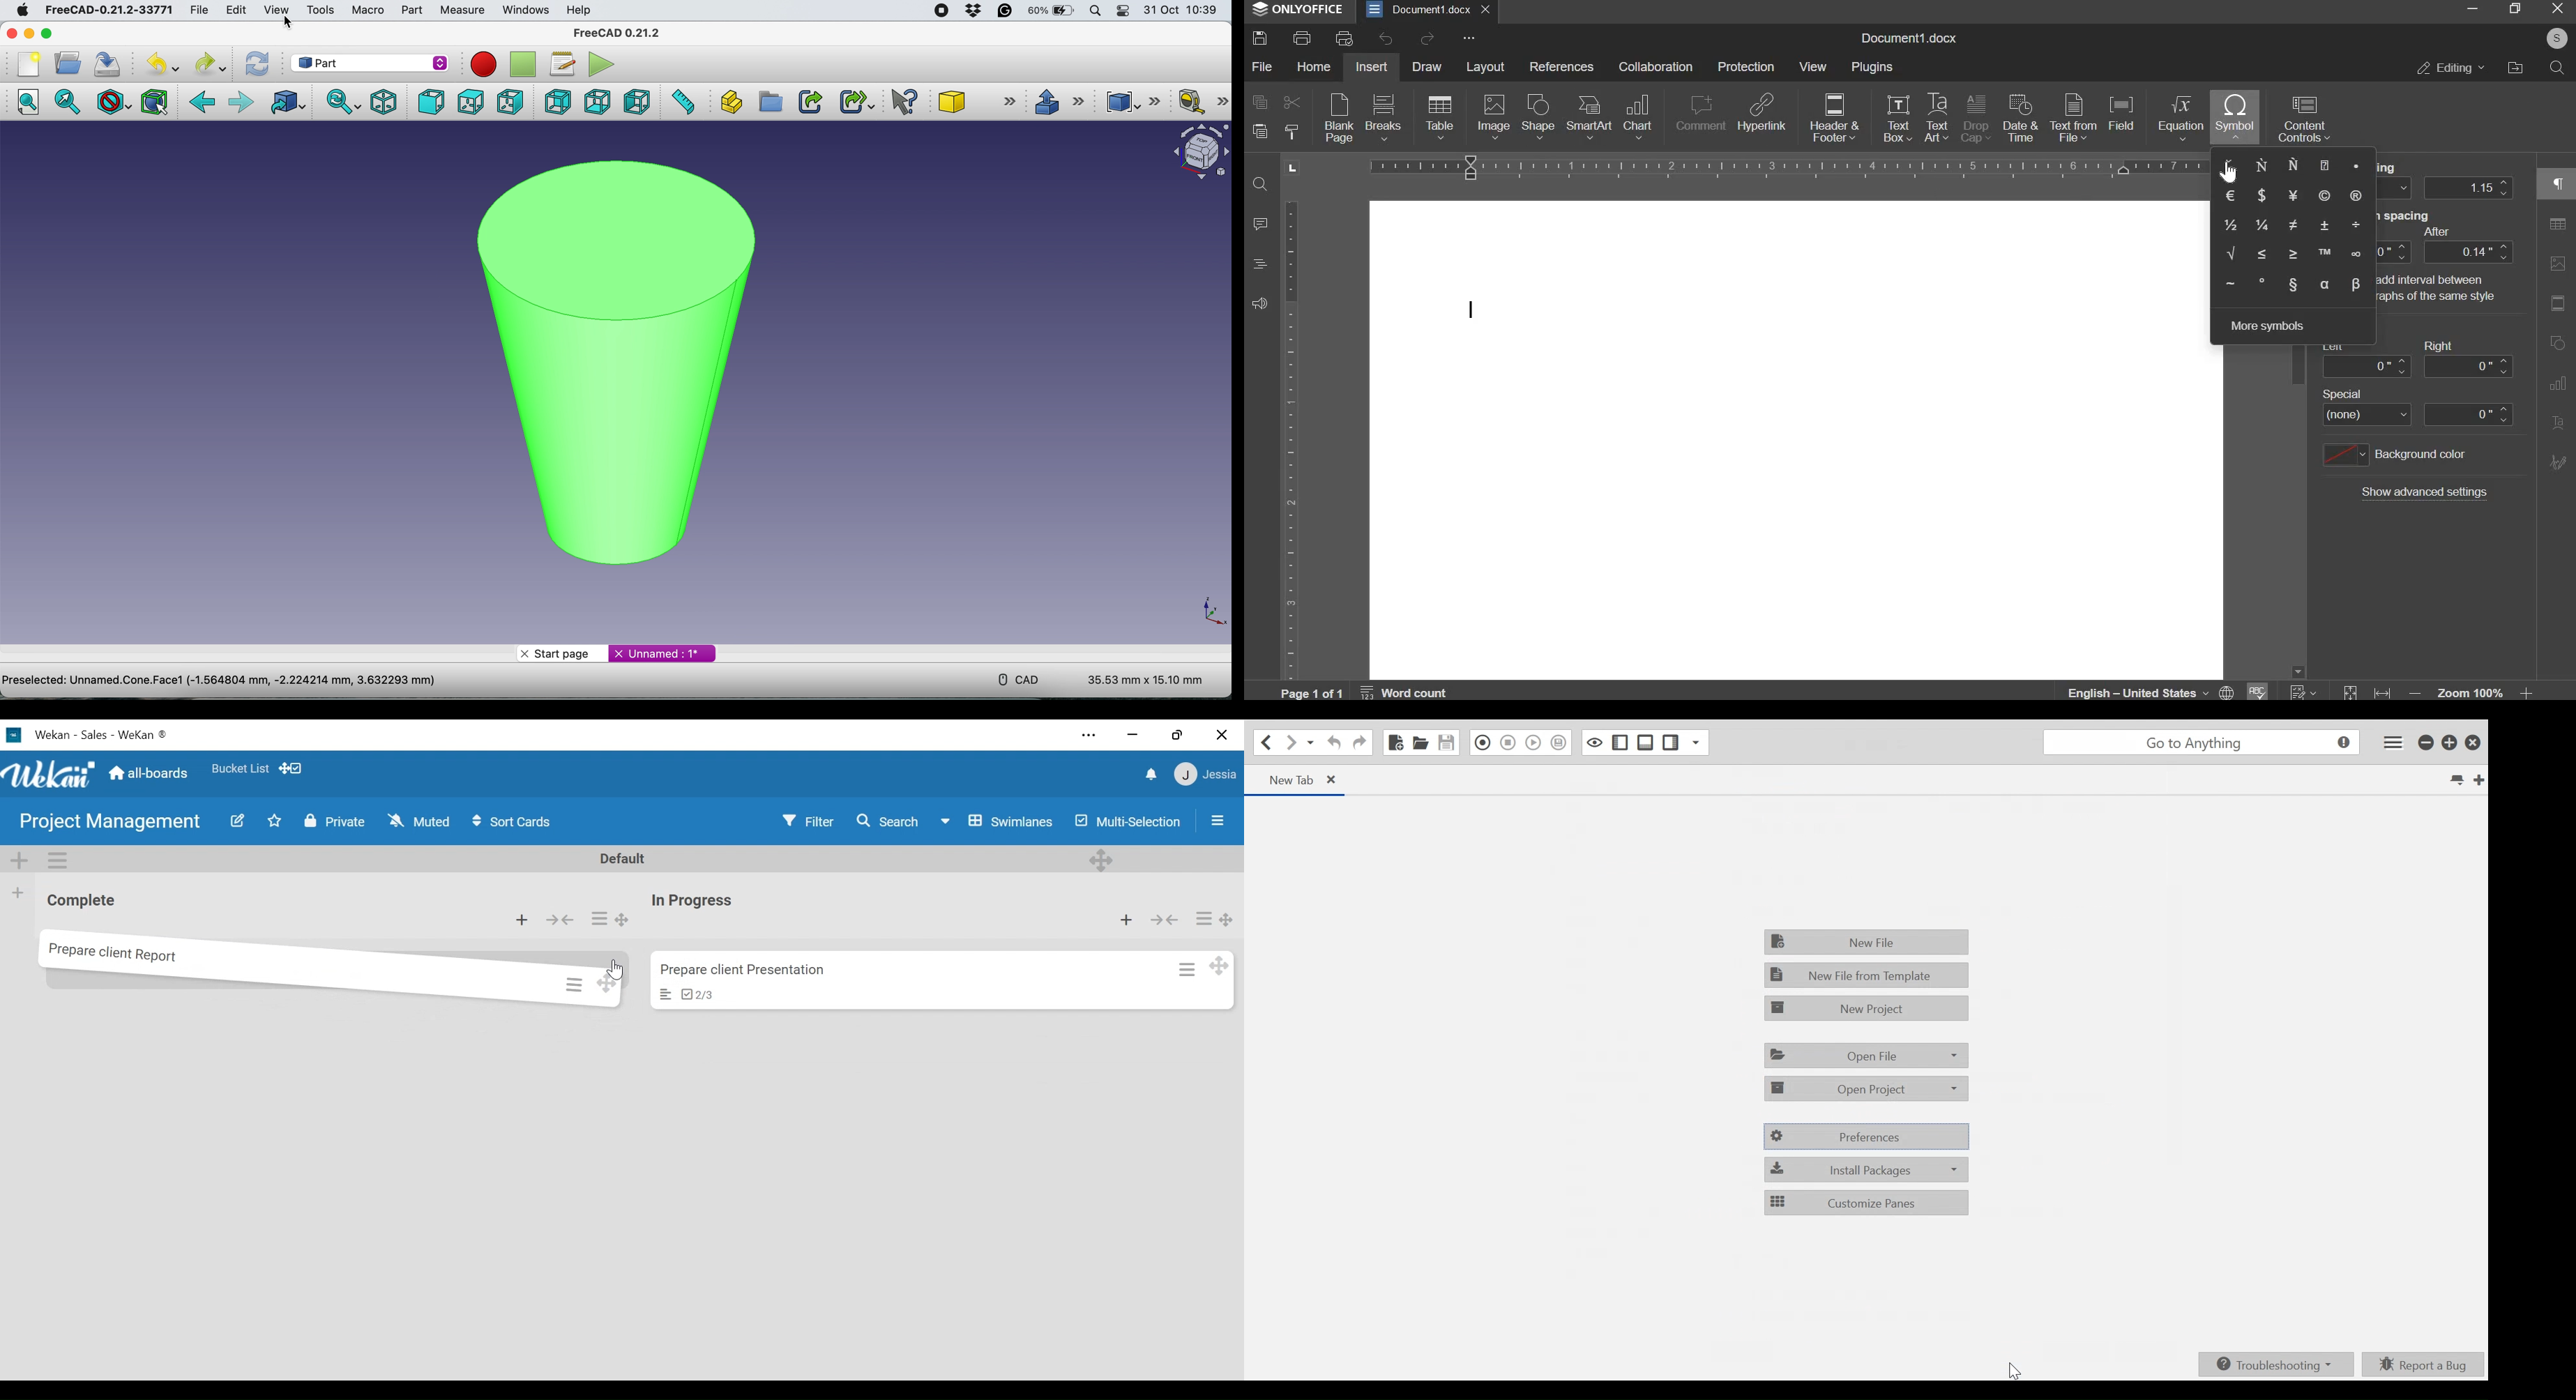 This screenshot has width=2576, height=1400. Describe the element at coordinates (1174, 732) in the screenshot. I see `Restore` at that location.